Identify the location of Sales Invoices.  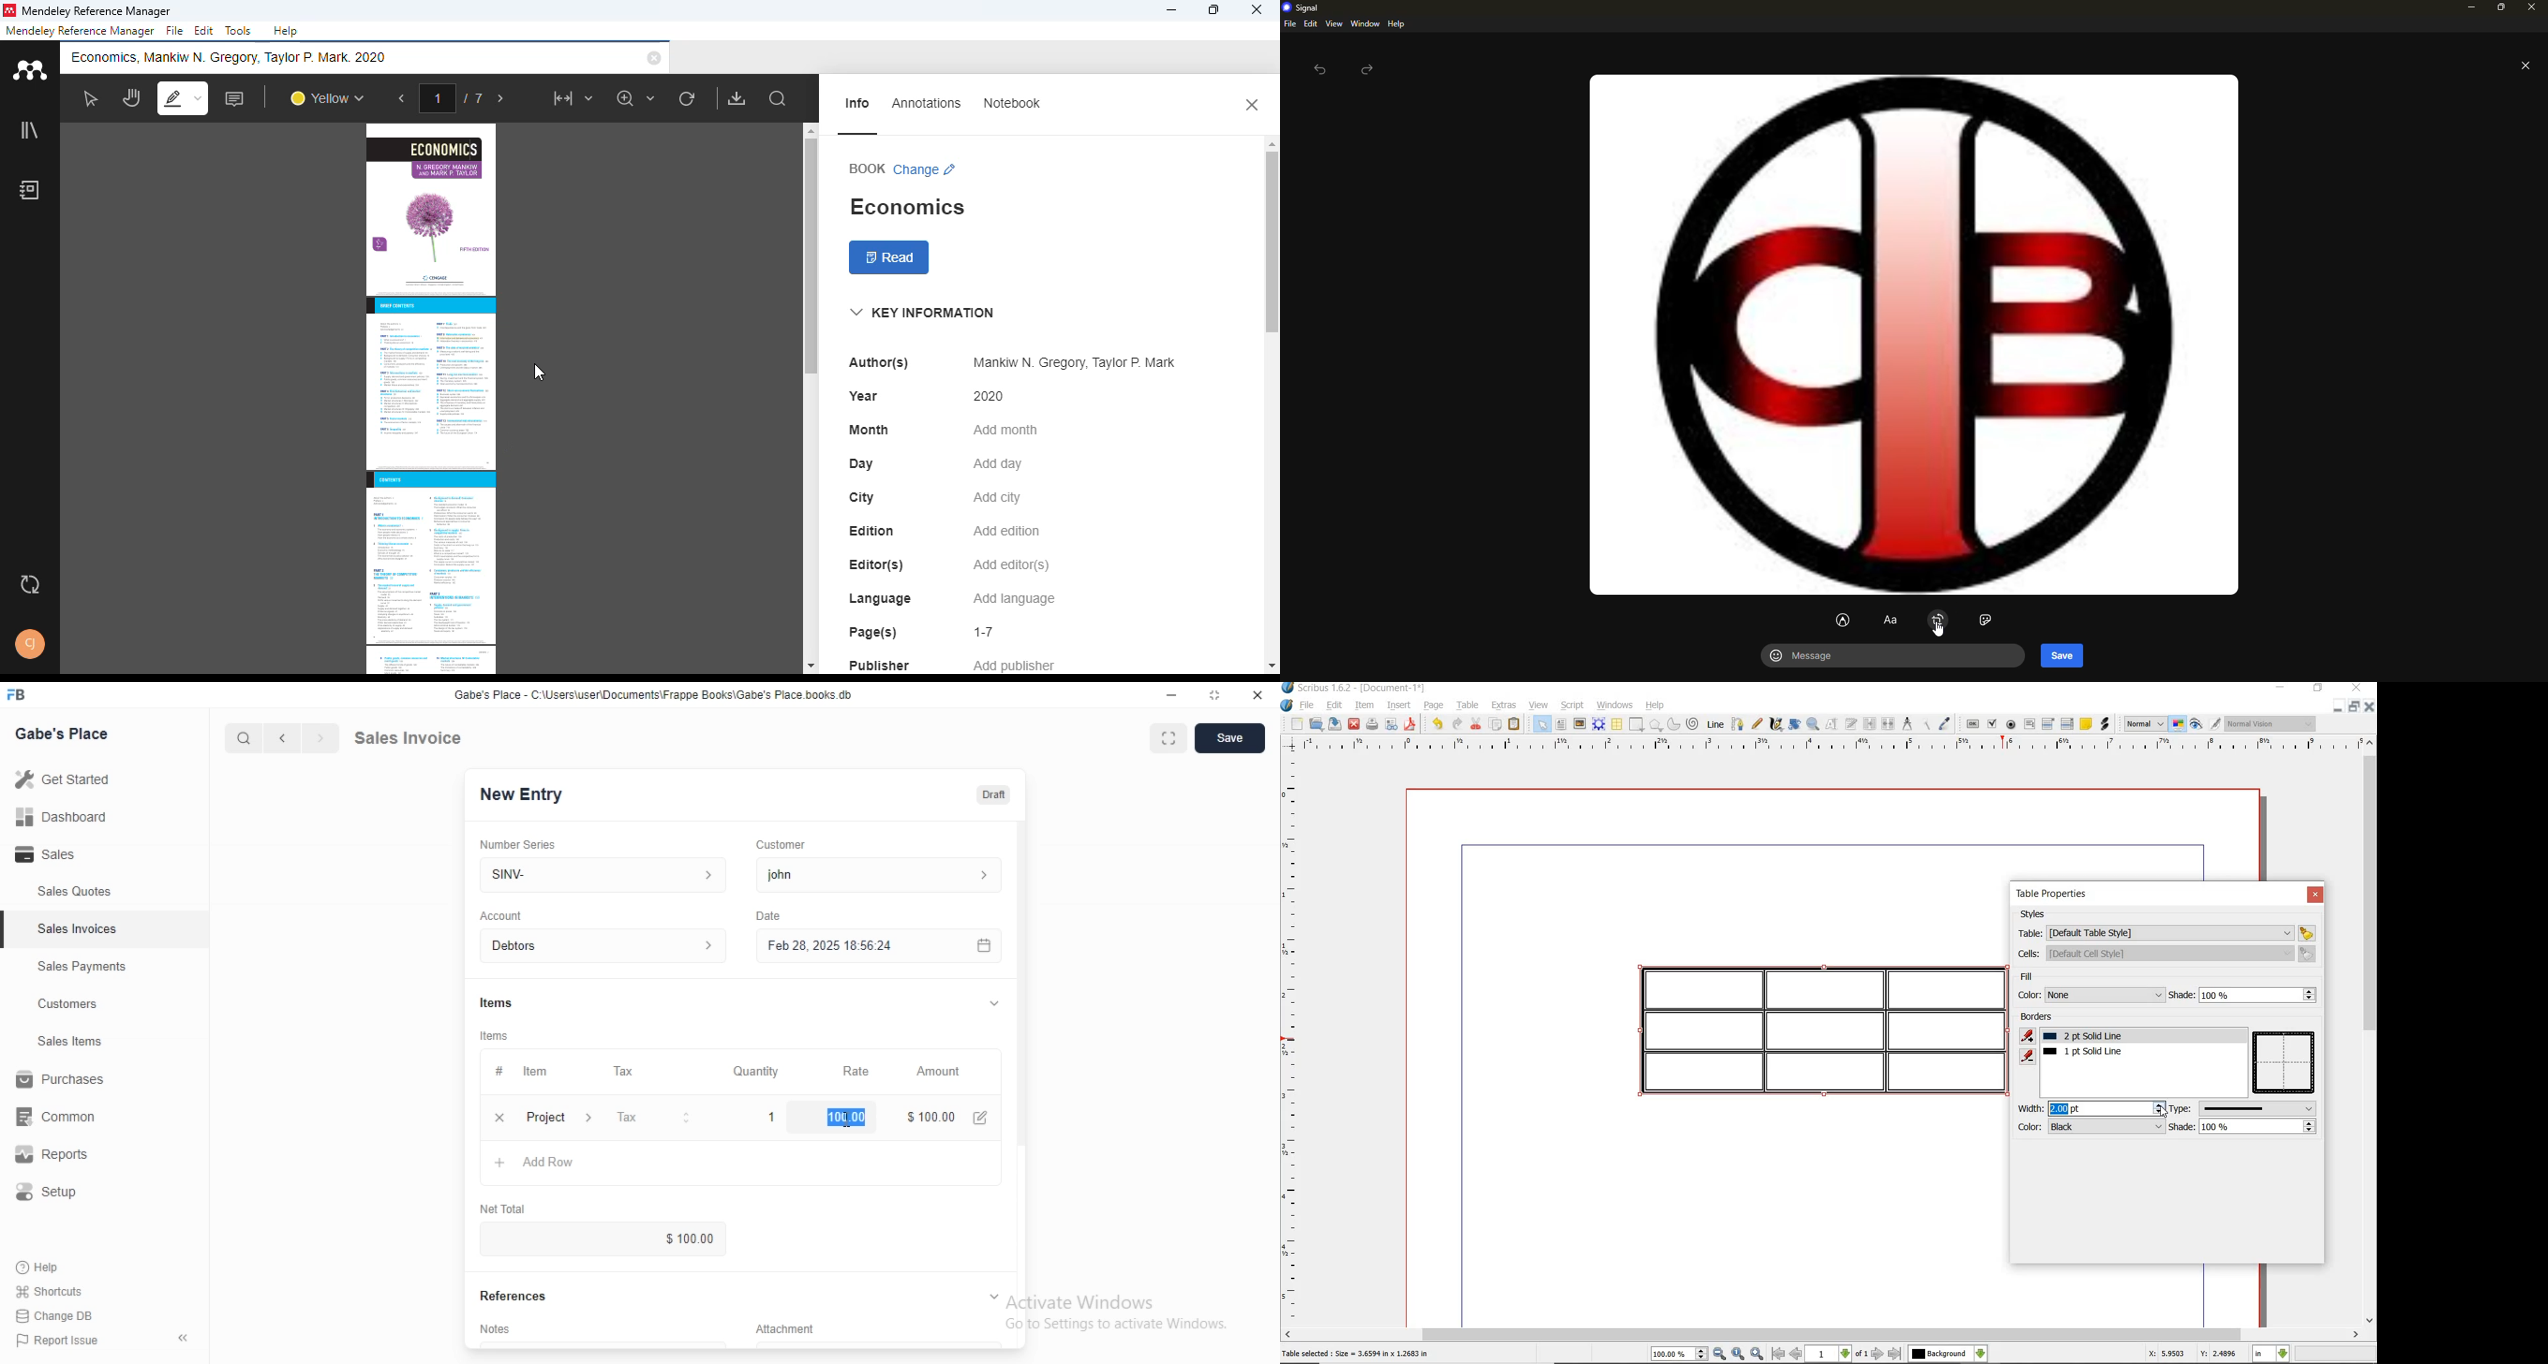
(79, 929).